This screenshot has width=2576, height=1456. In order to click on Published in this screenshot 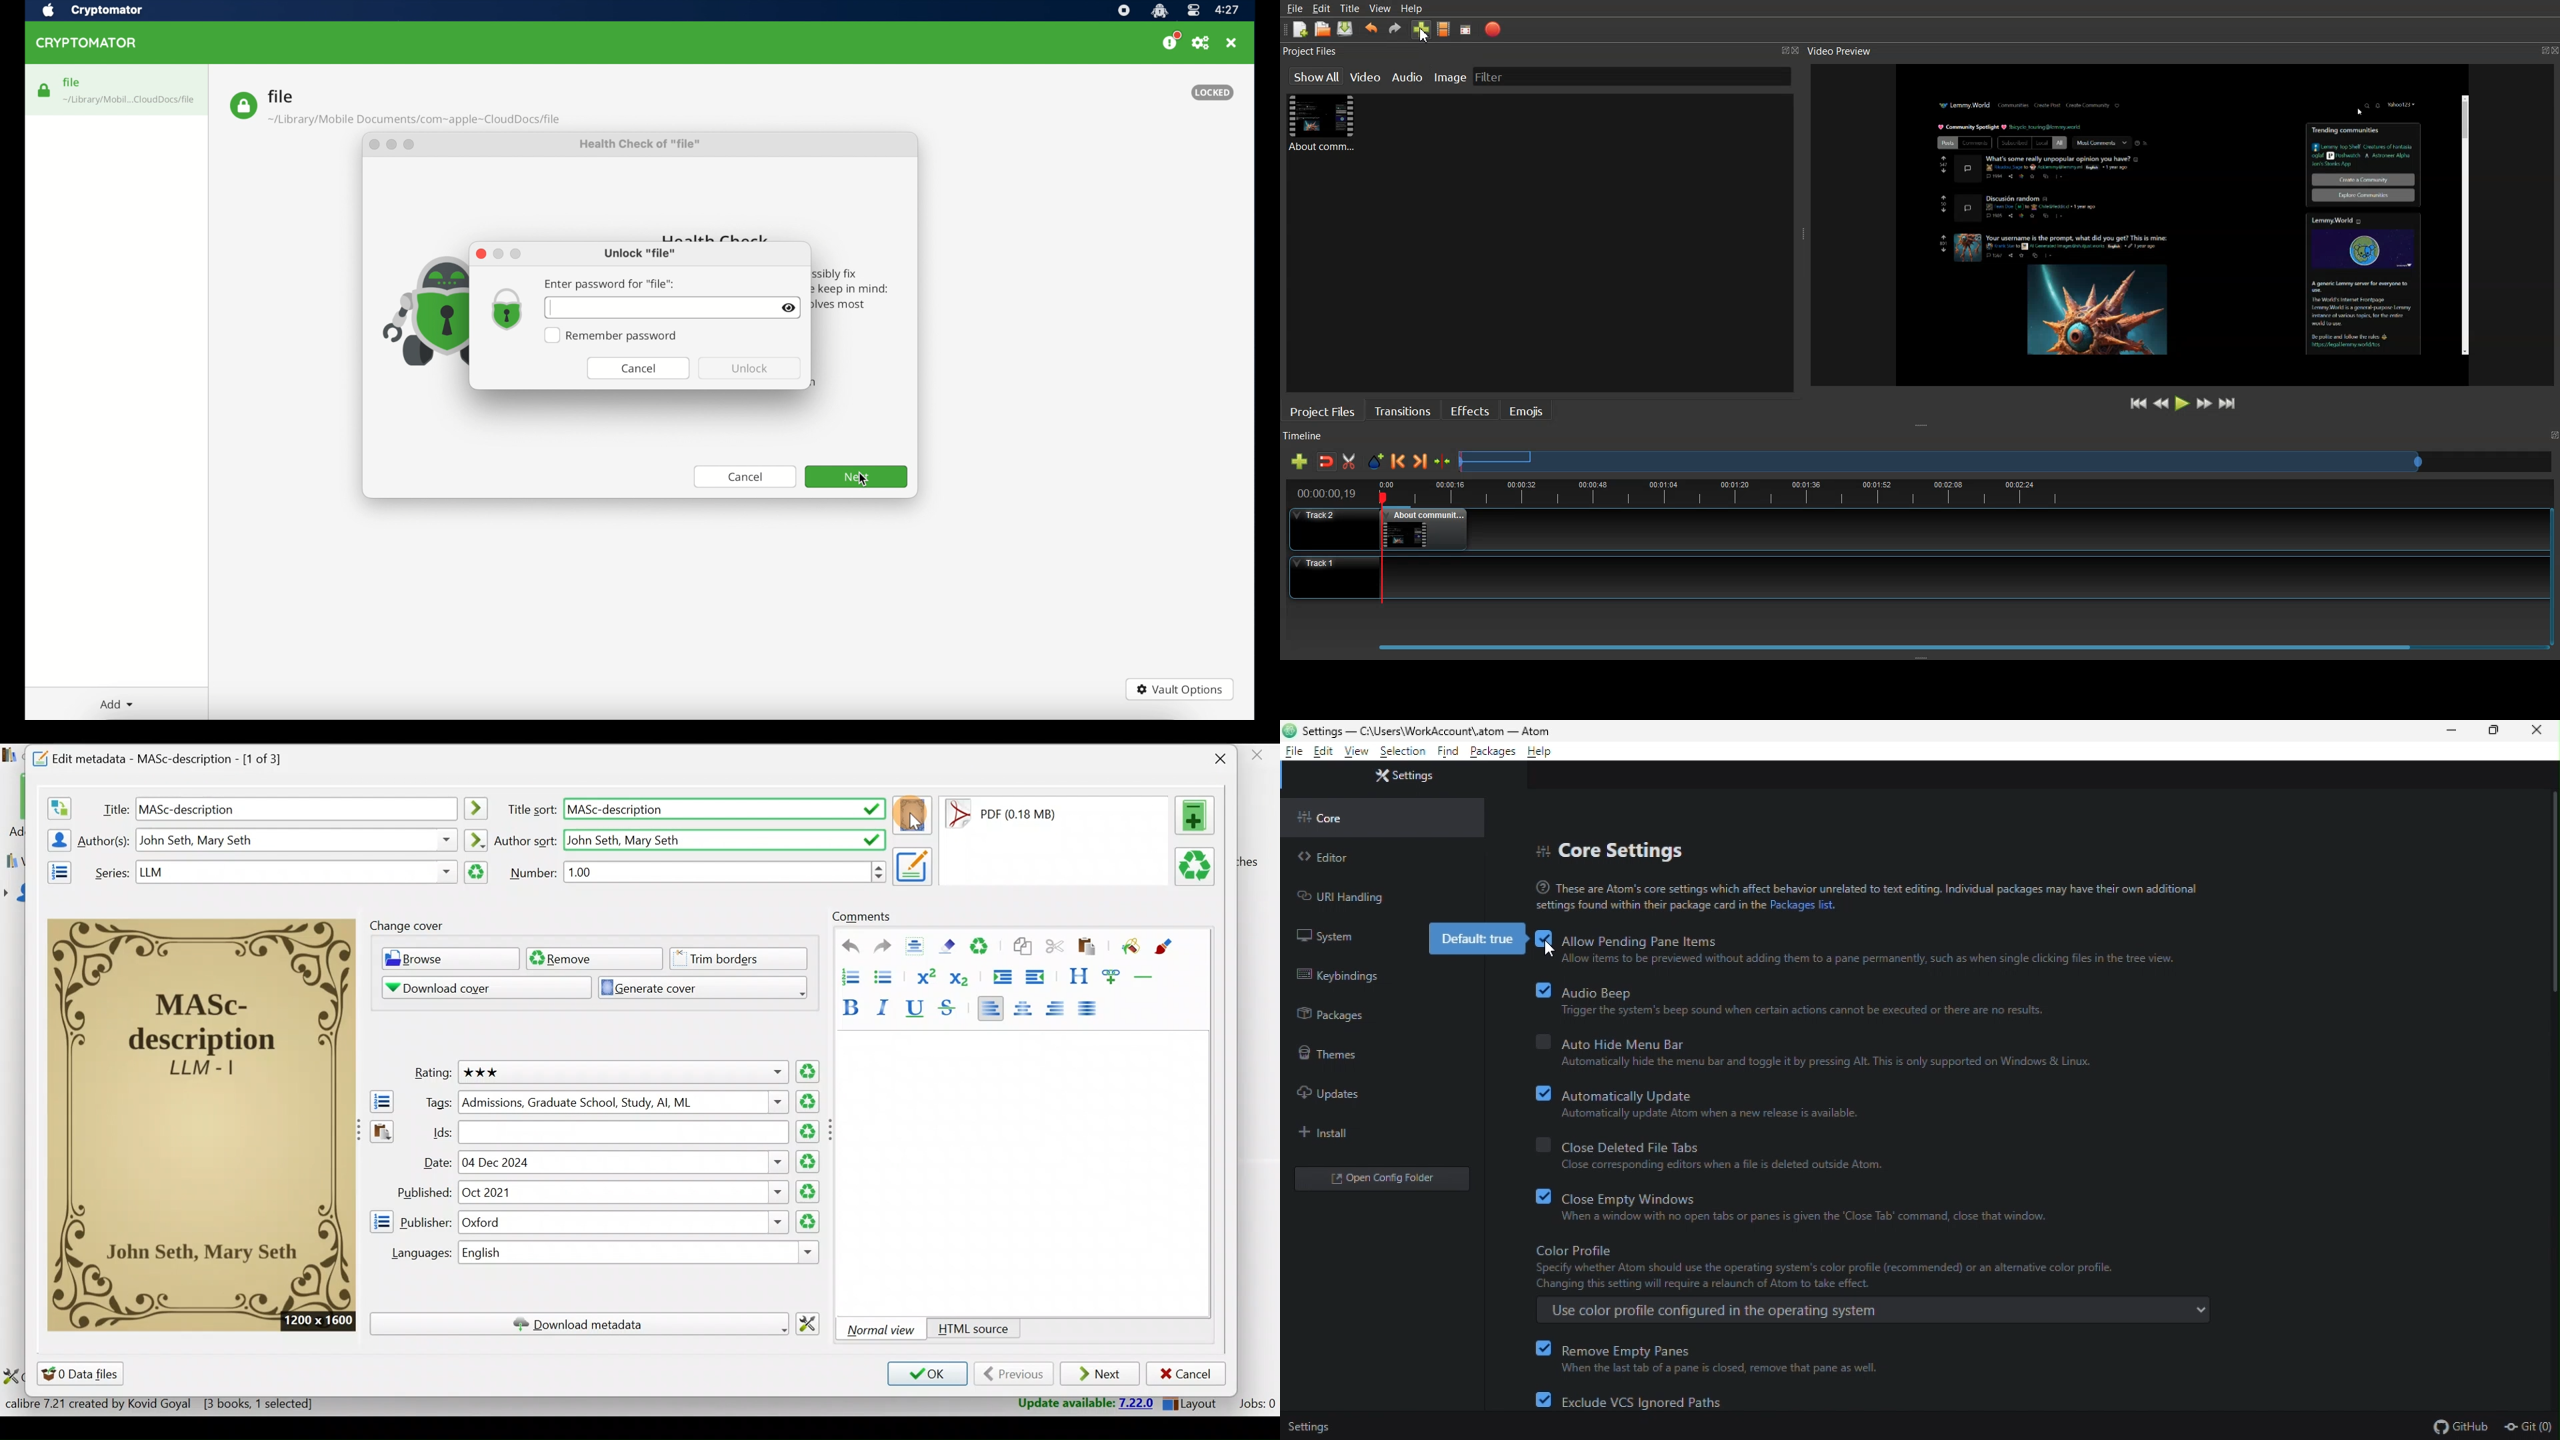, I will do `click(423, 1193)`.